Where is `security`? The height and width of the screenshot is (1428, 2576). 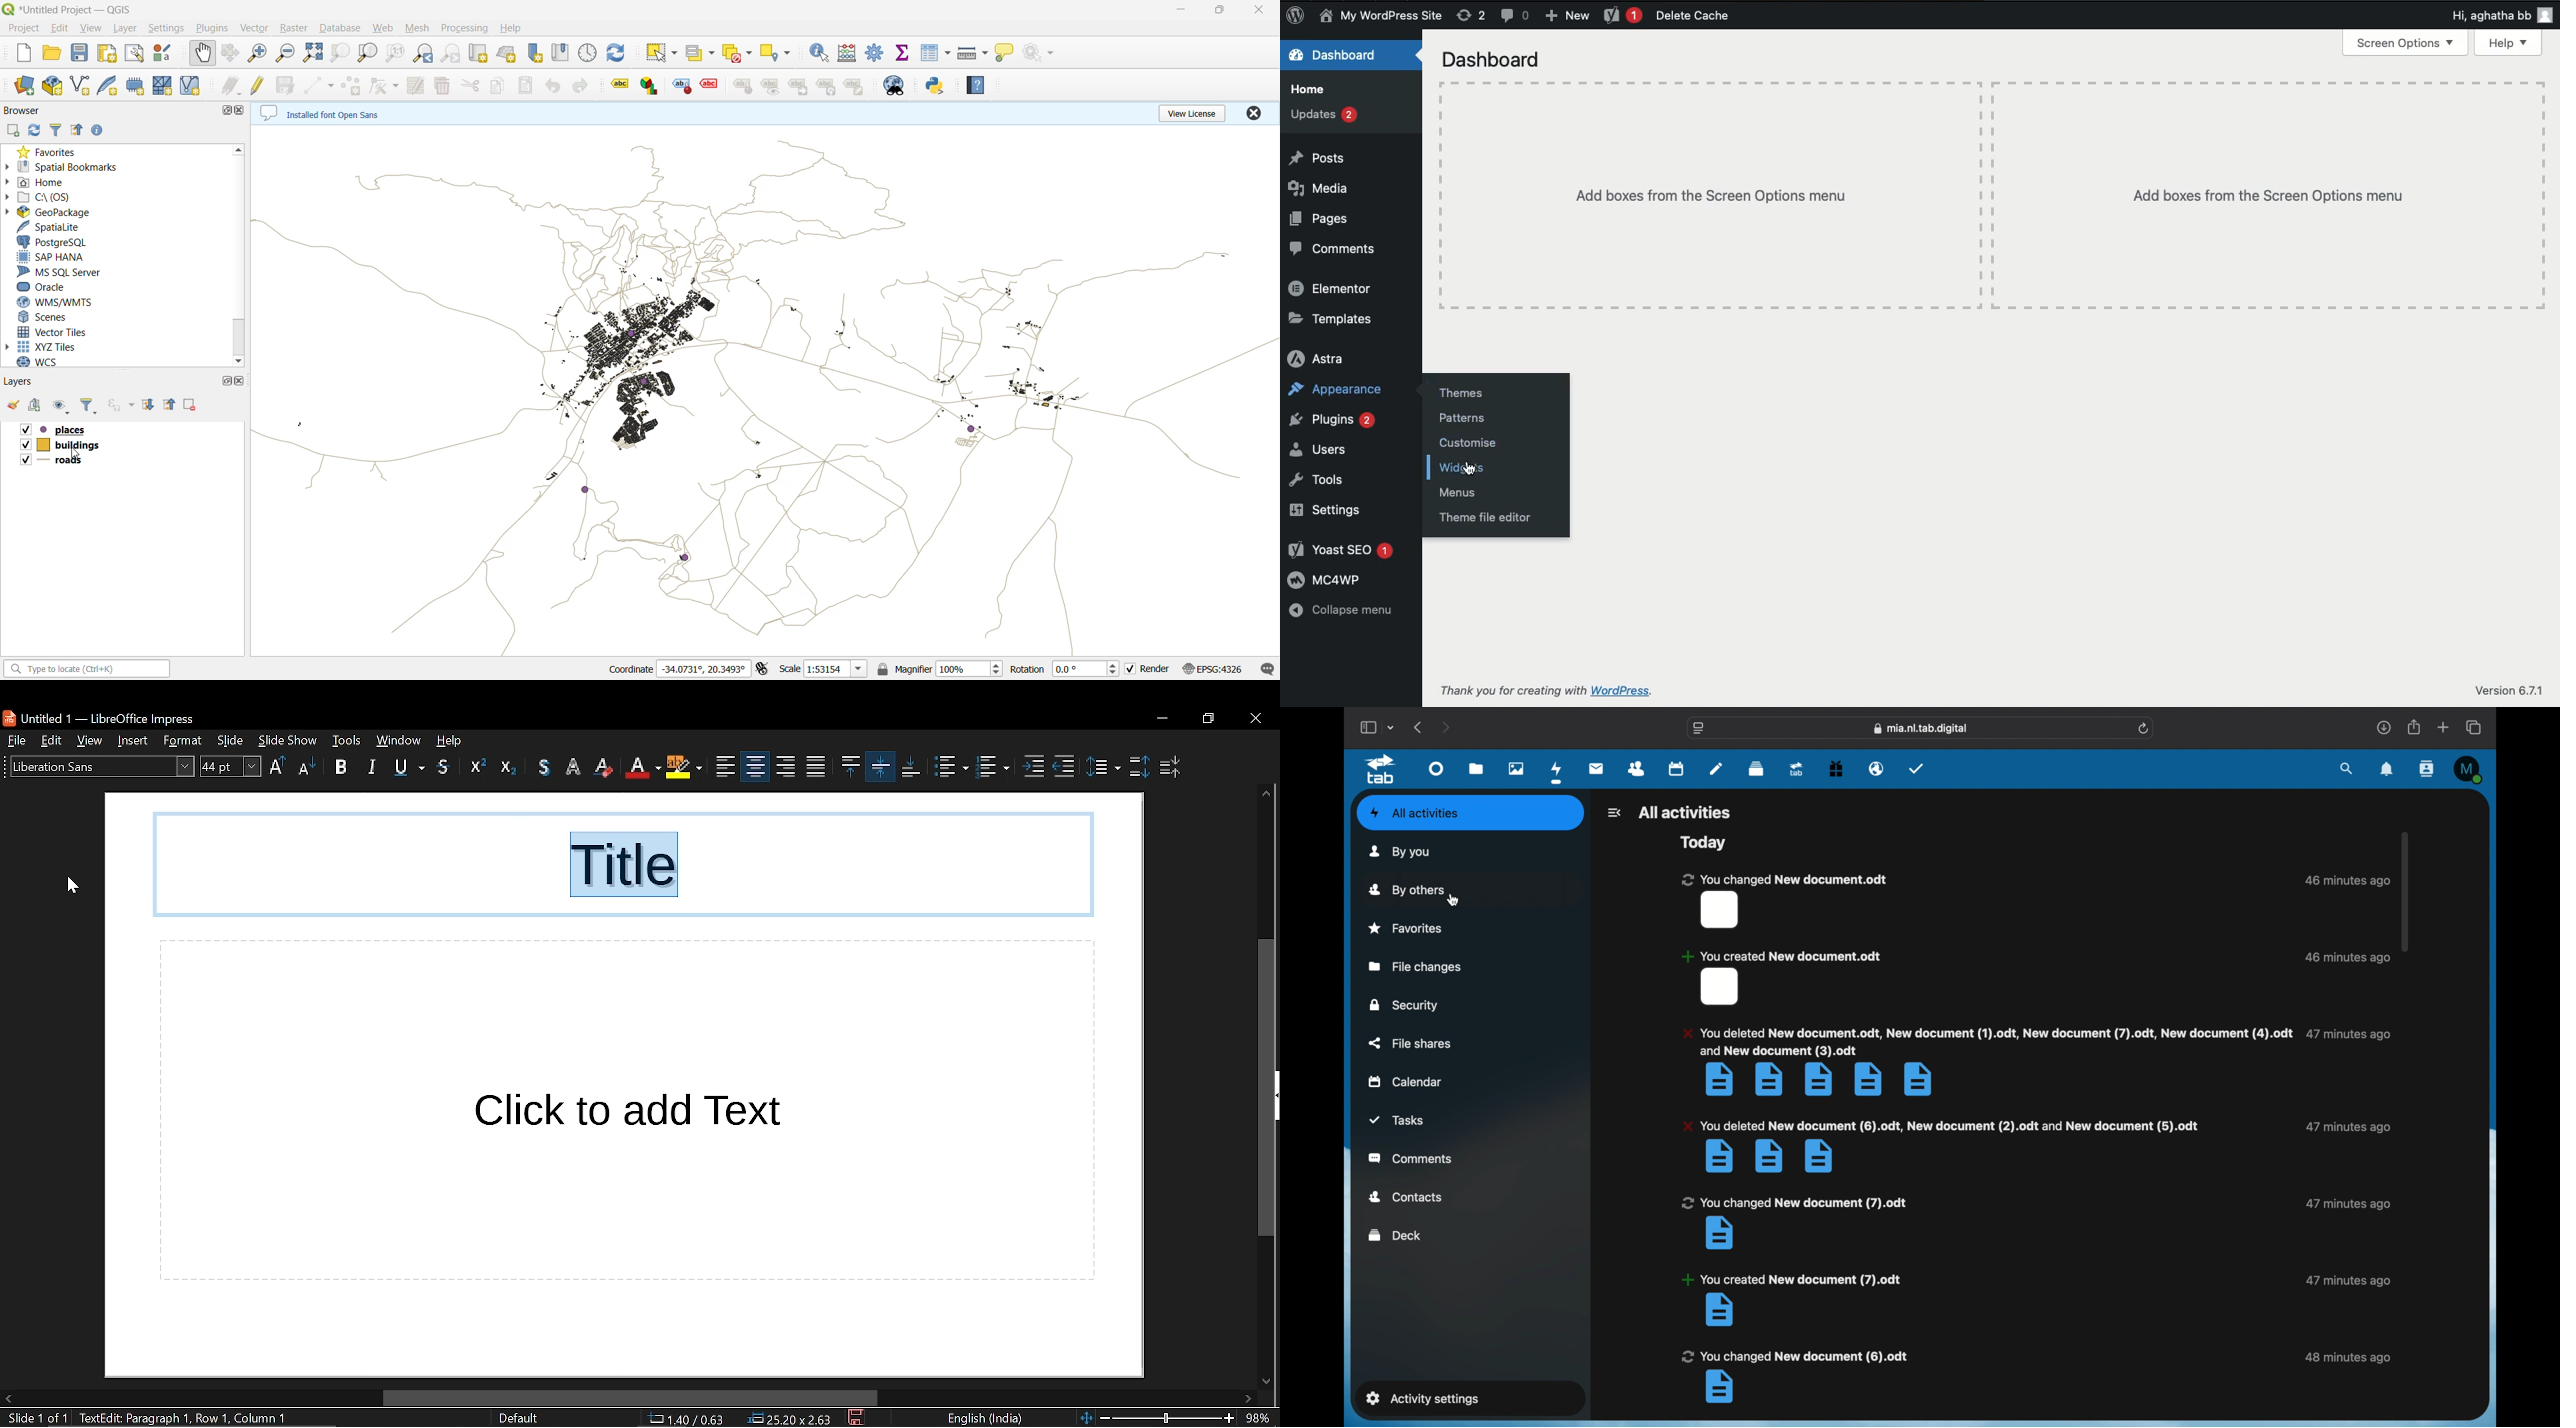 security is located at coordinates (1404, 1006).